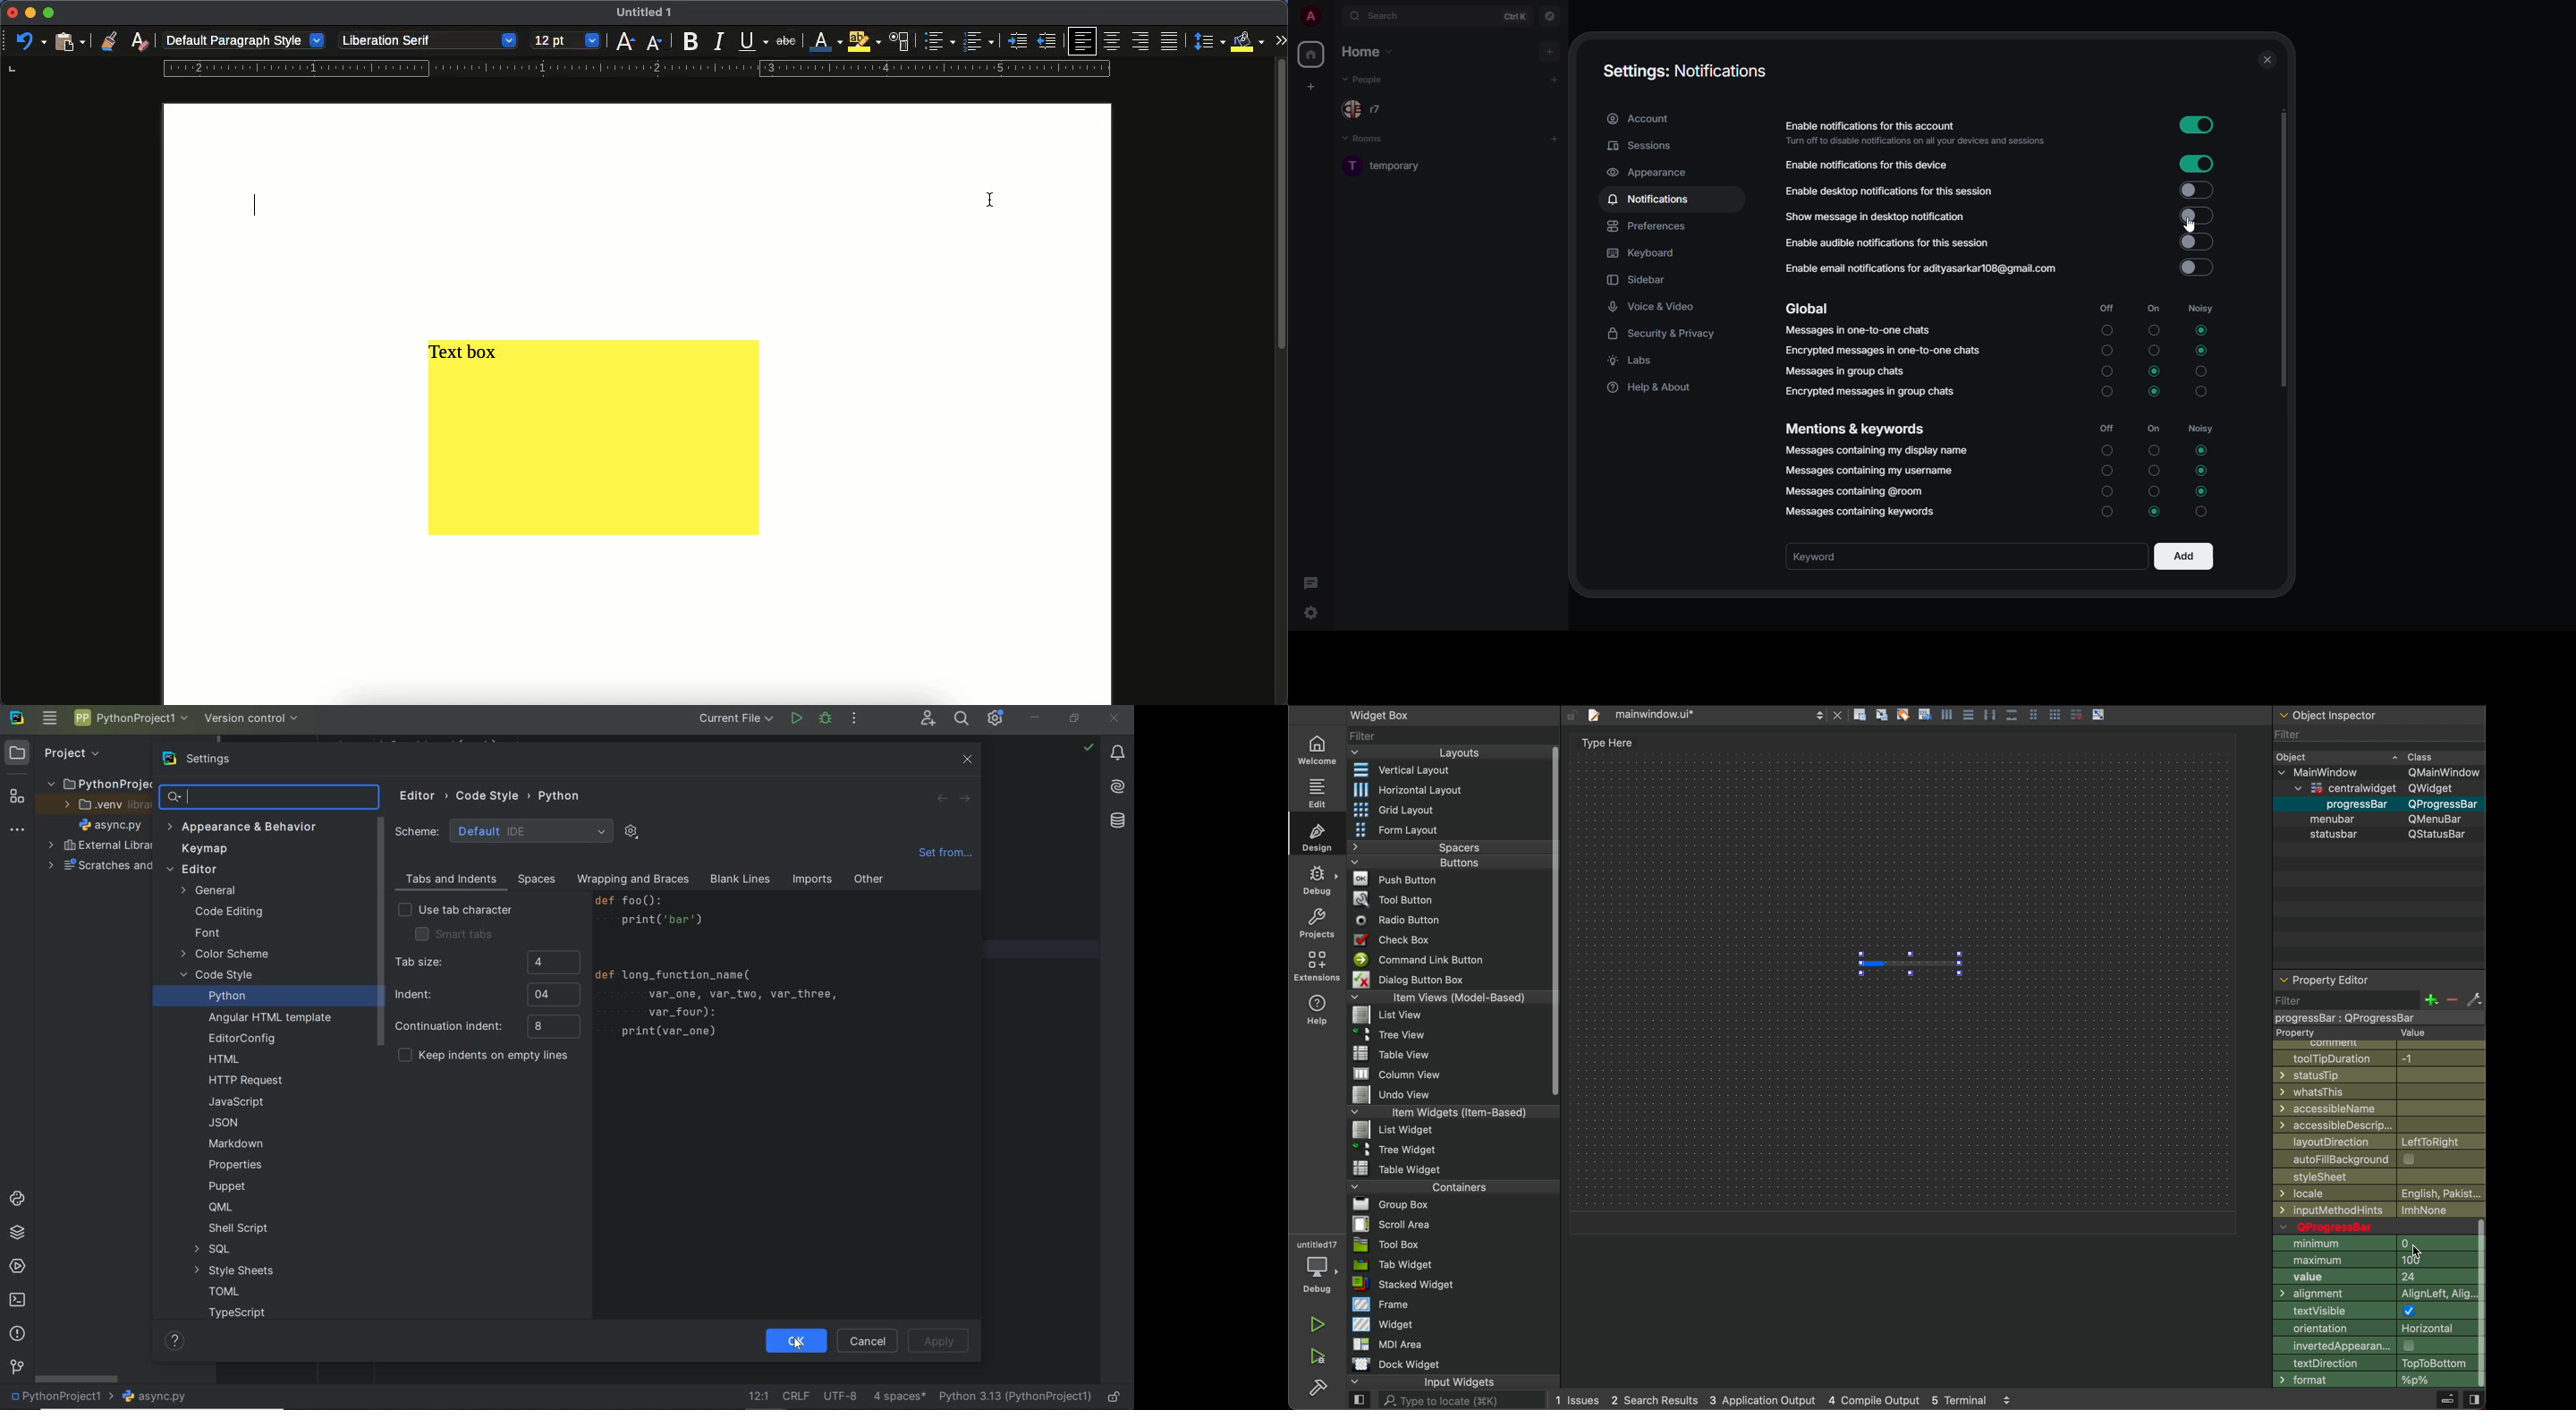 The width and height of the screenshot is (2576, 1428). Describe the element at coordinates (1437, 1285) in the screenshot. I see `Stack Widget` at that location.